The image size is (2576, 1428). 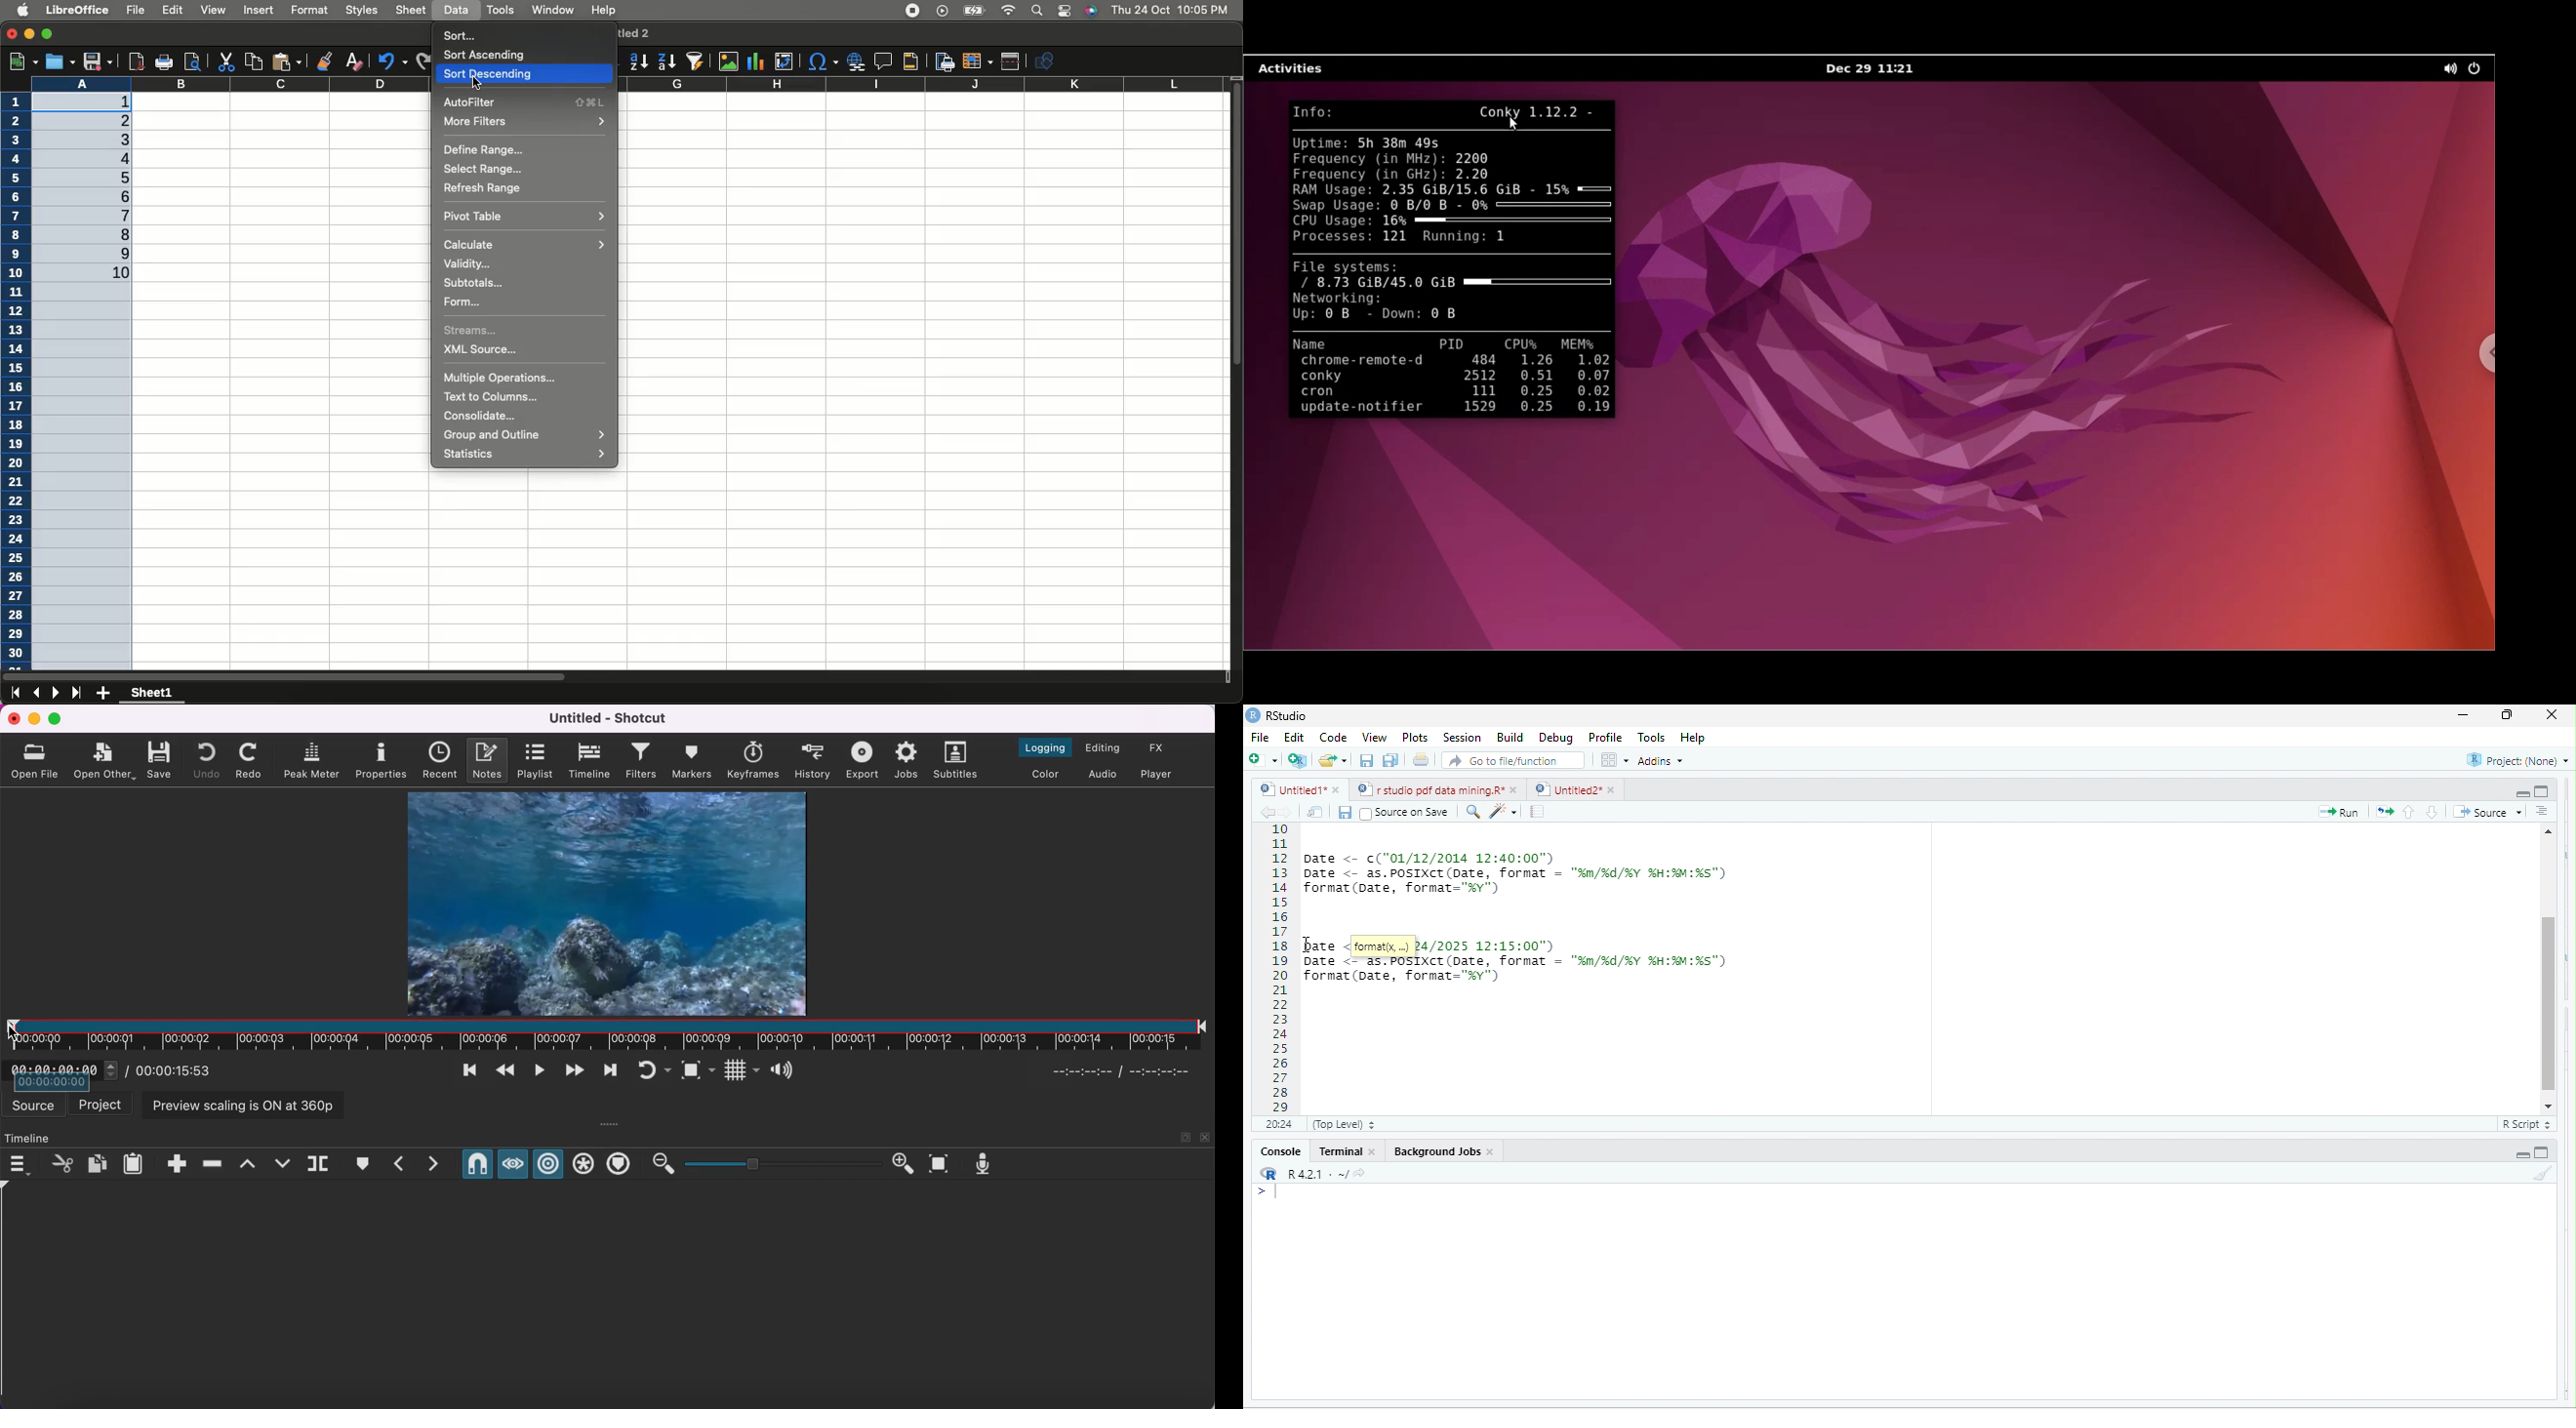 What do you see at coordinates (290, 60) in the screenshot?
I see `Paste` at bounding box center [290, 60].